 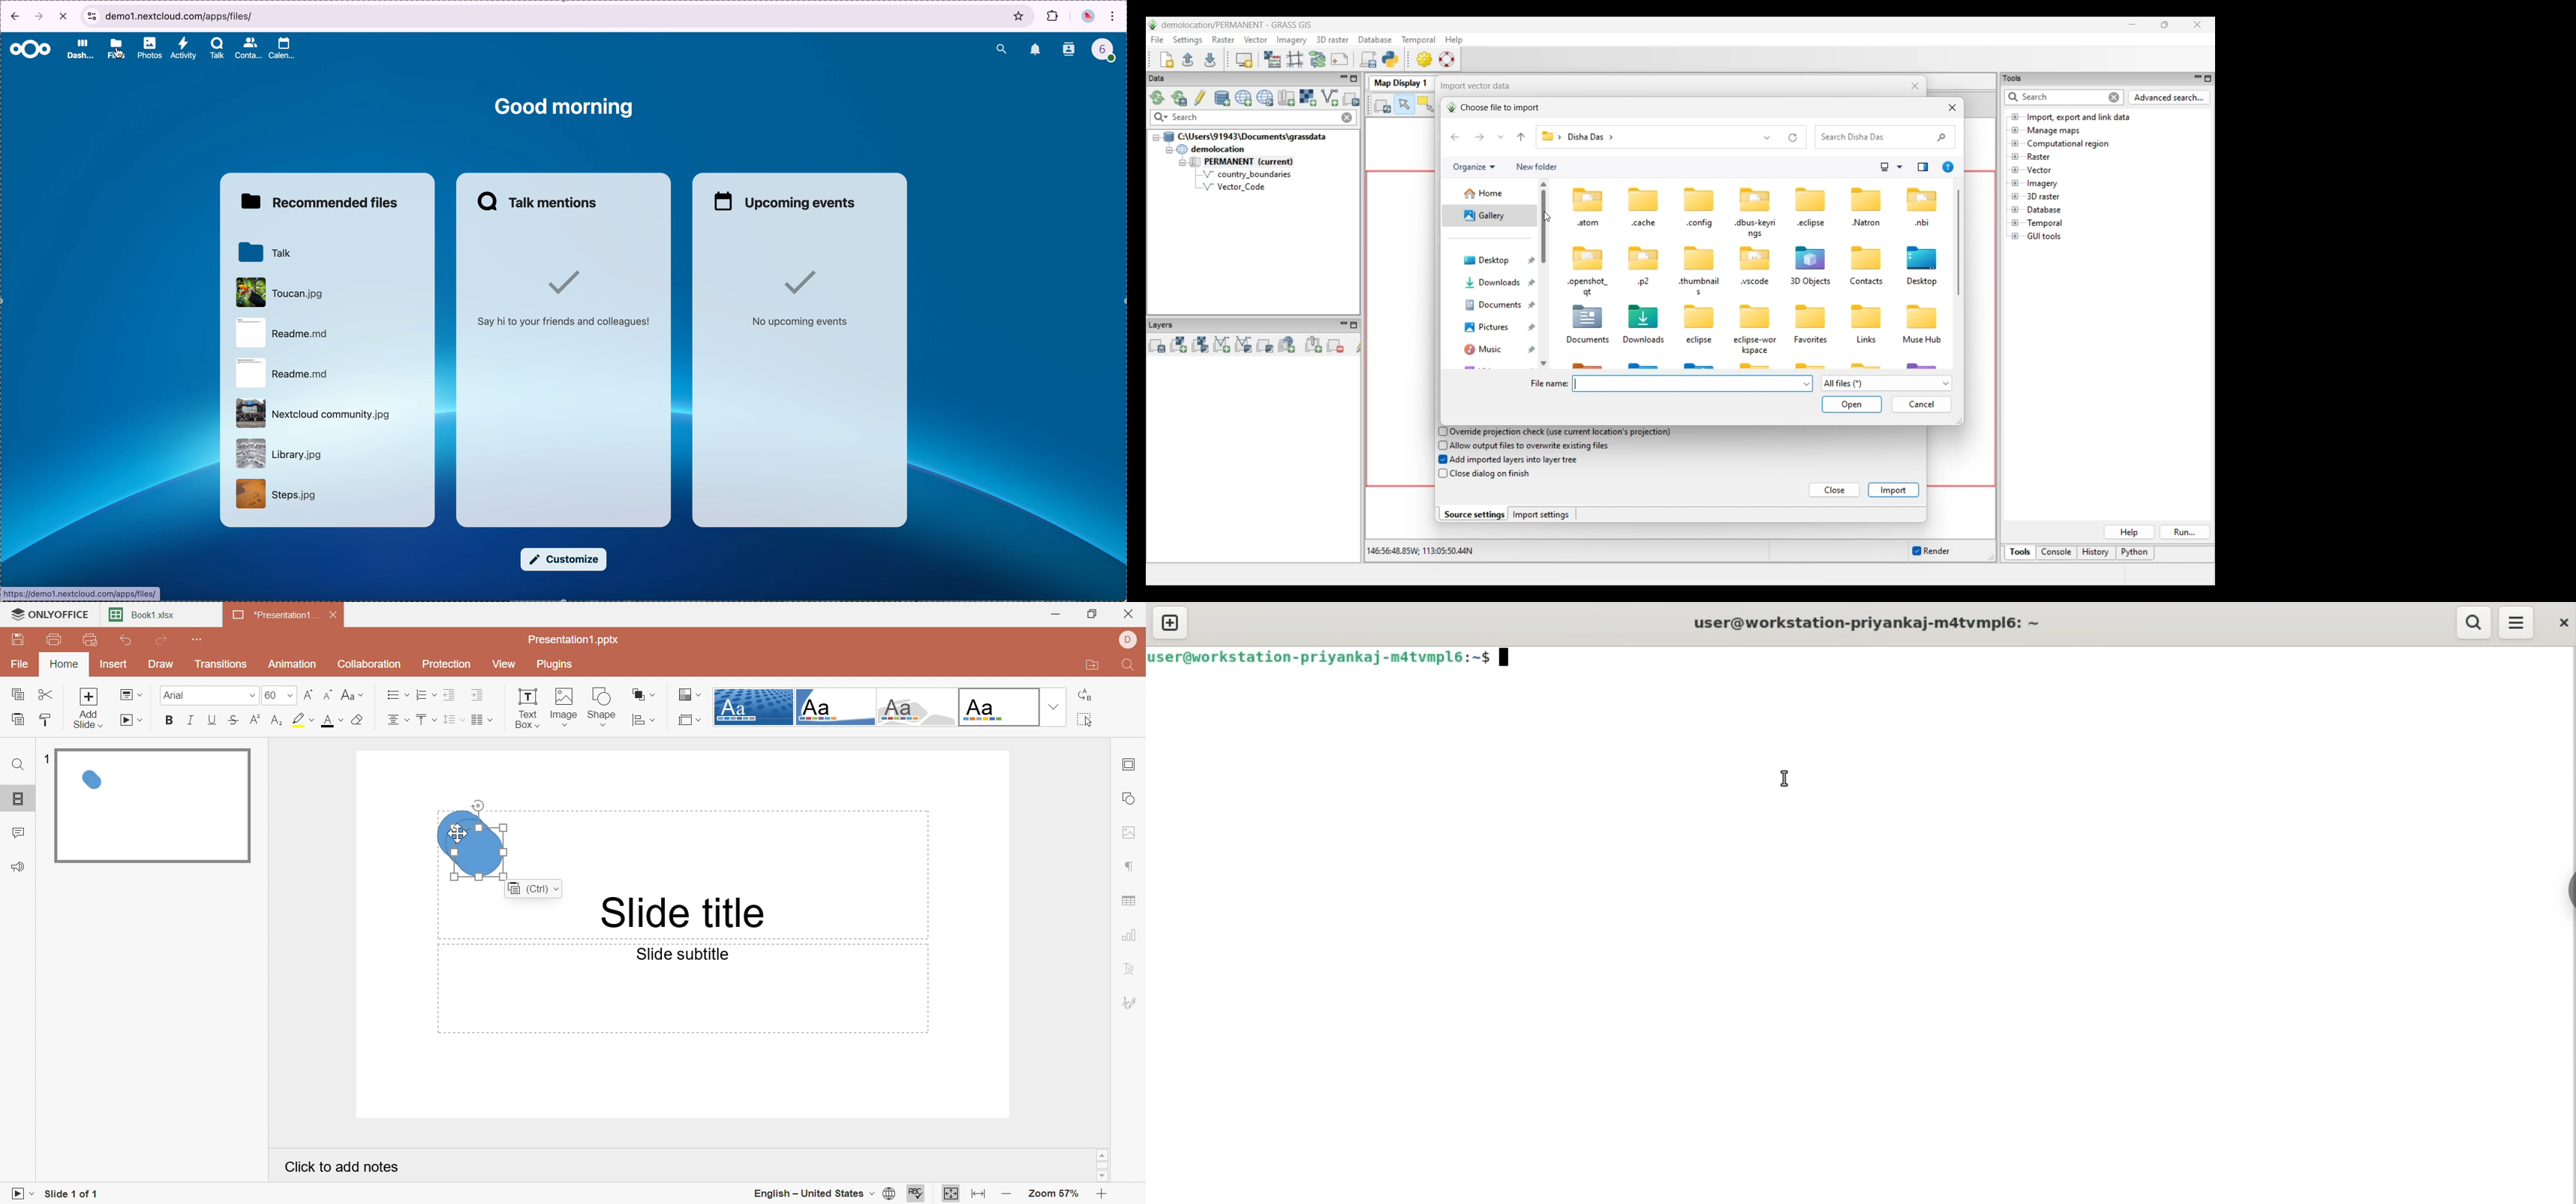 What do you see at coordinates (143, 614) in the screenshot?
I see `Book1.xlsx` at bounding box center [143, 614].